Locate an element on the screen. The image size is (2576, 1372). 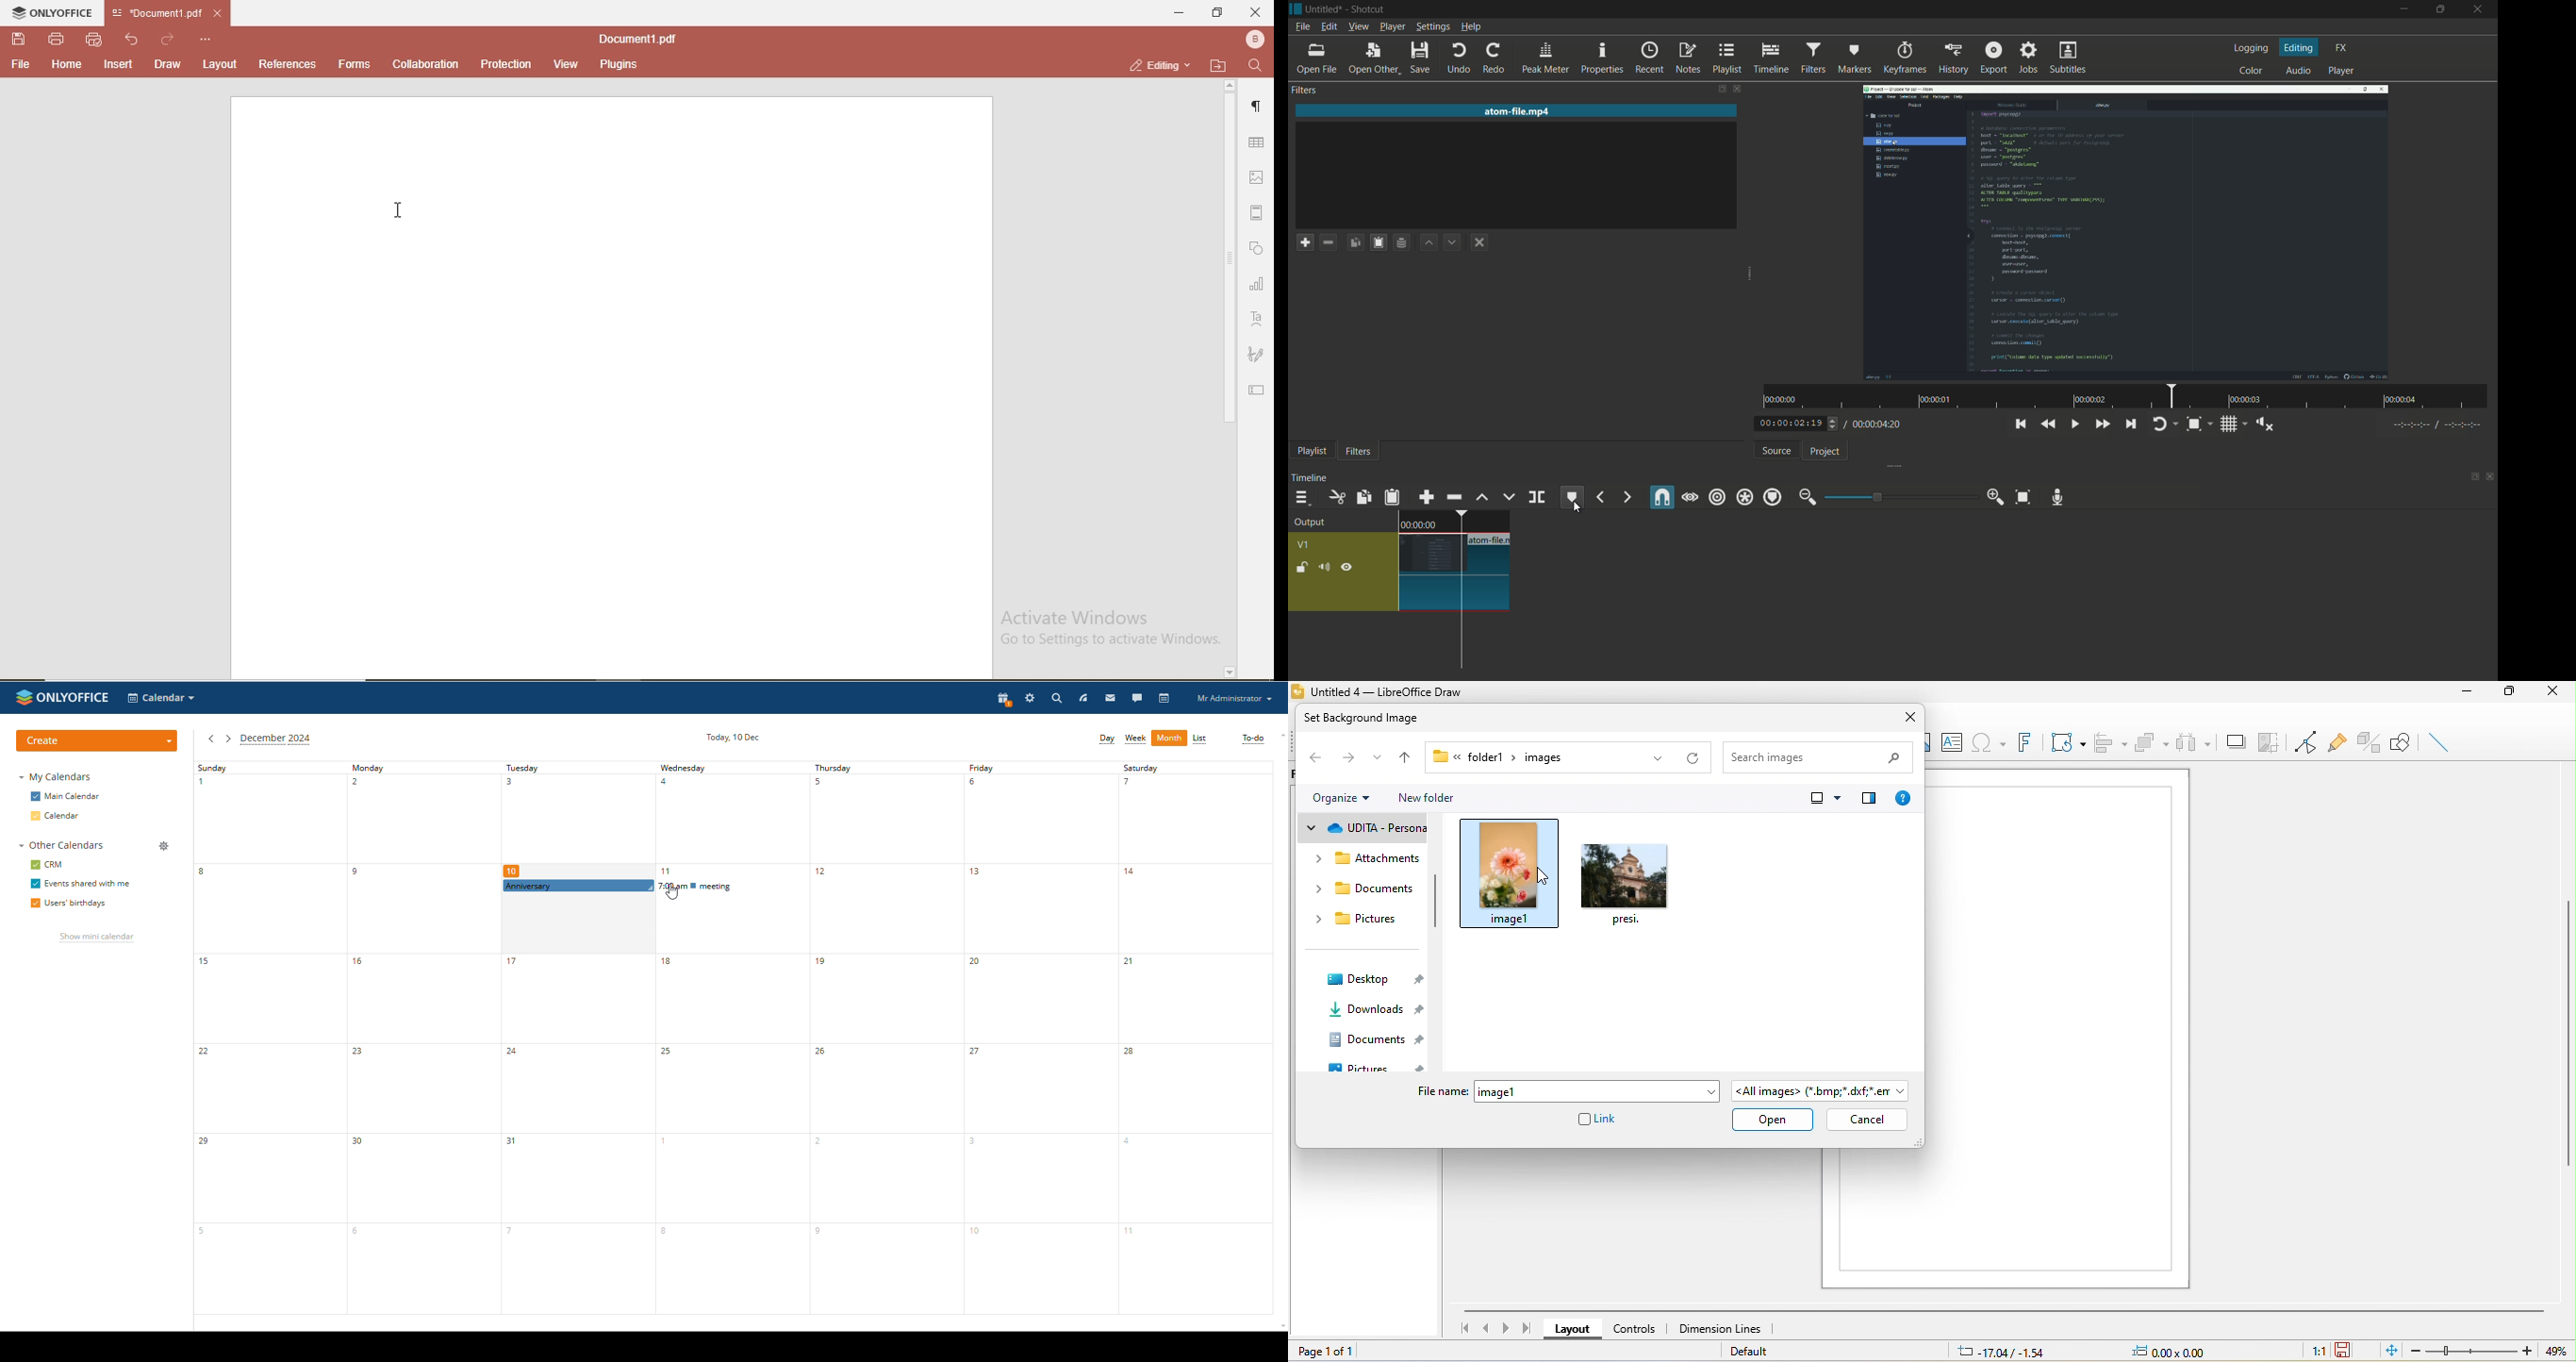
protection is located at coordinates (507, 63).